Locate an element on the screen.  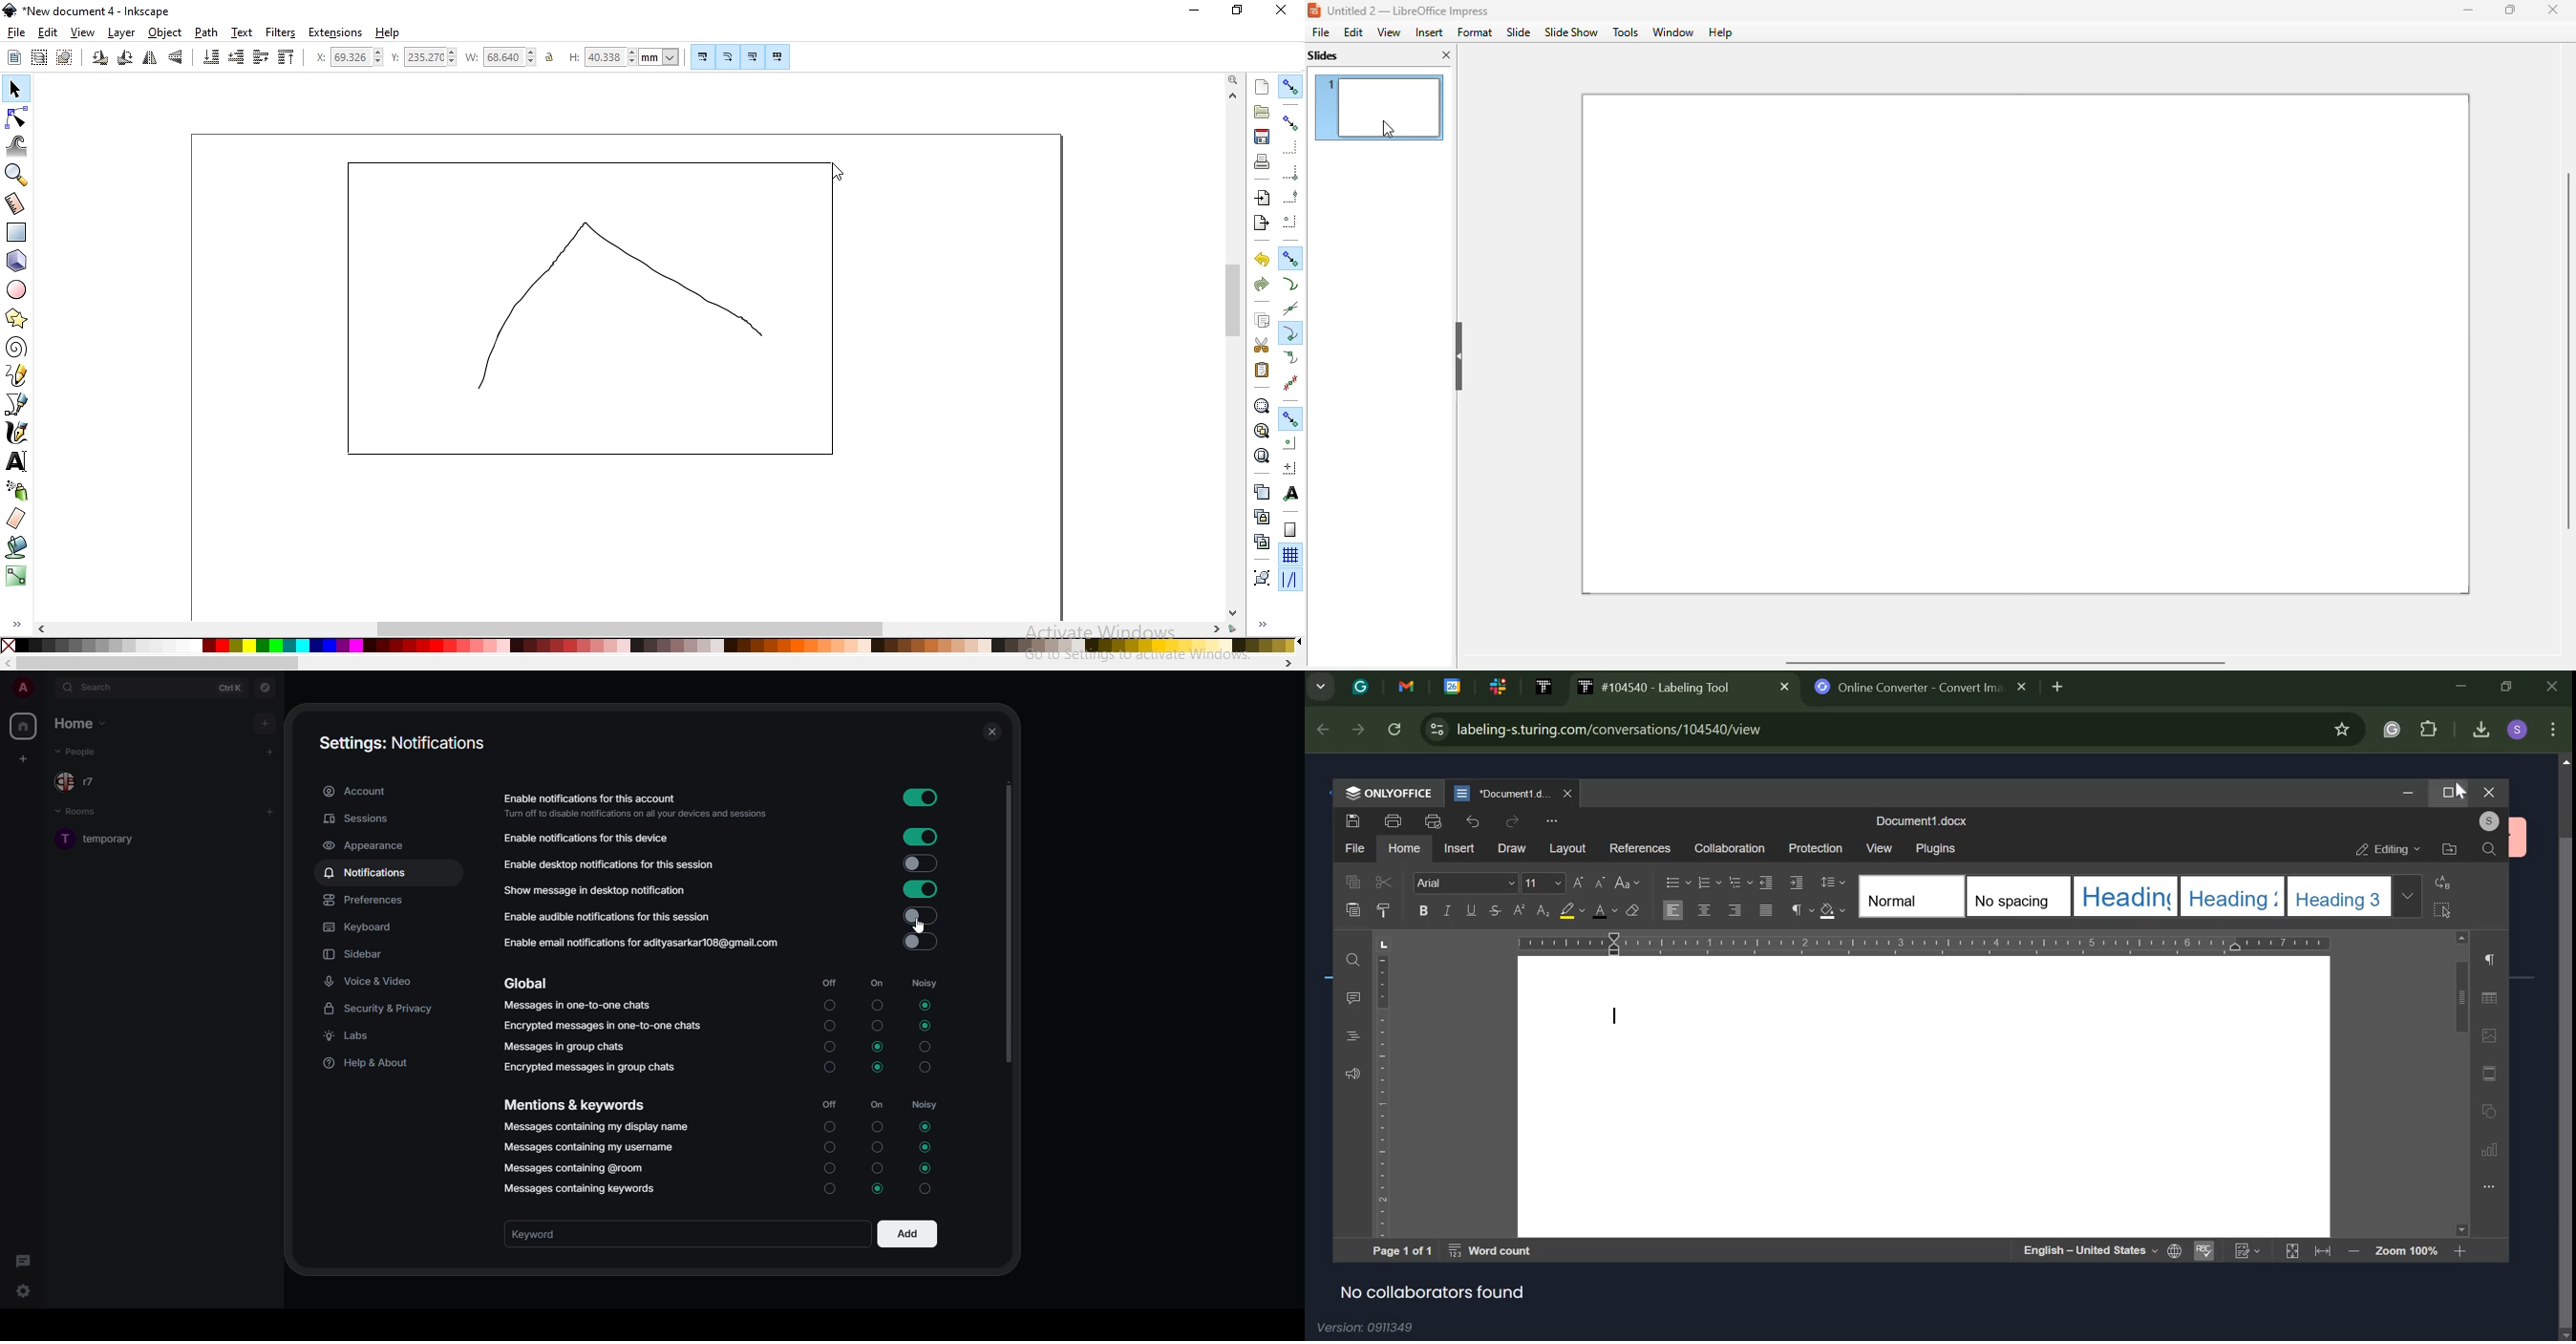
home is located at coordinates (80, 721).